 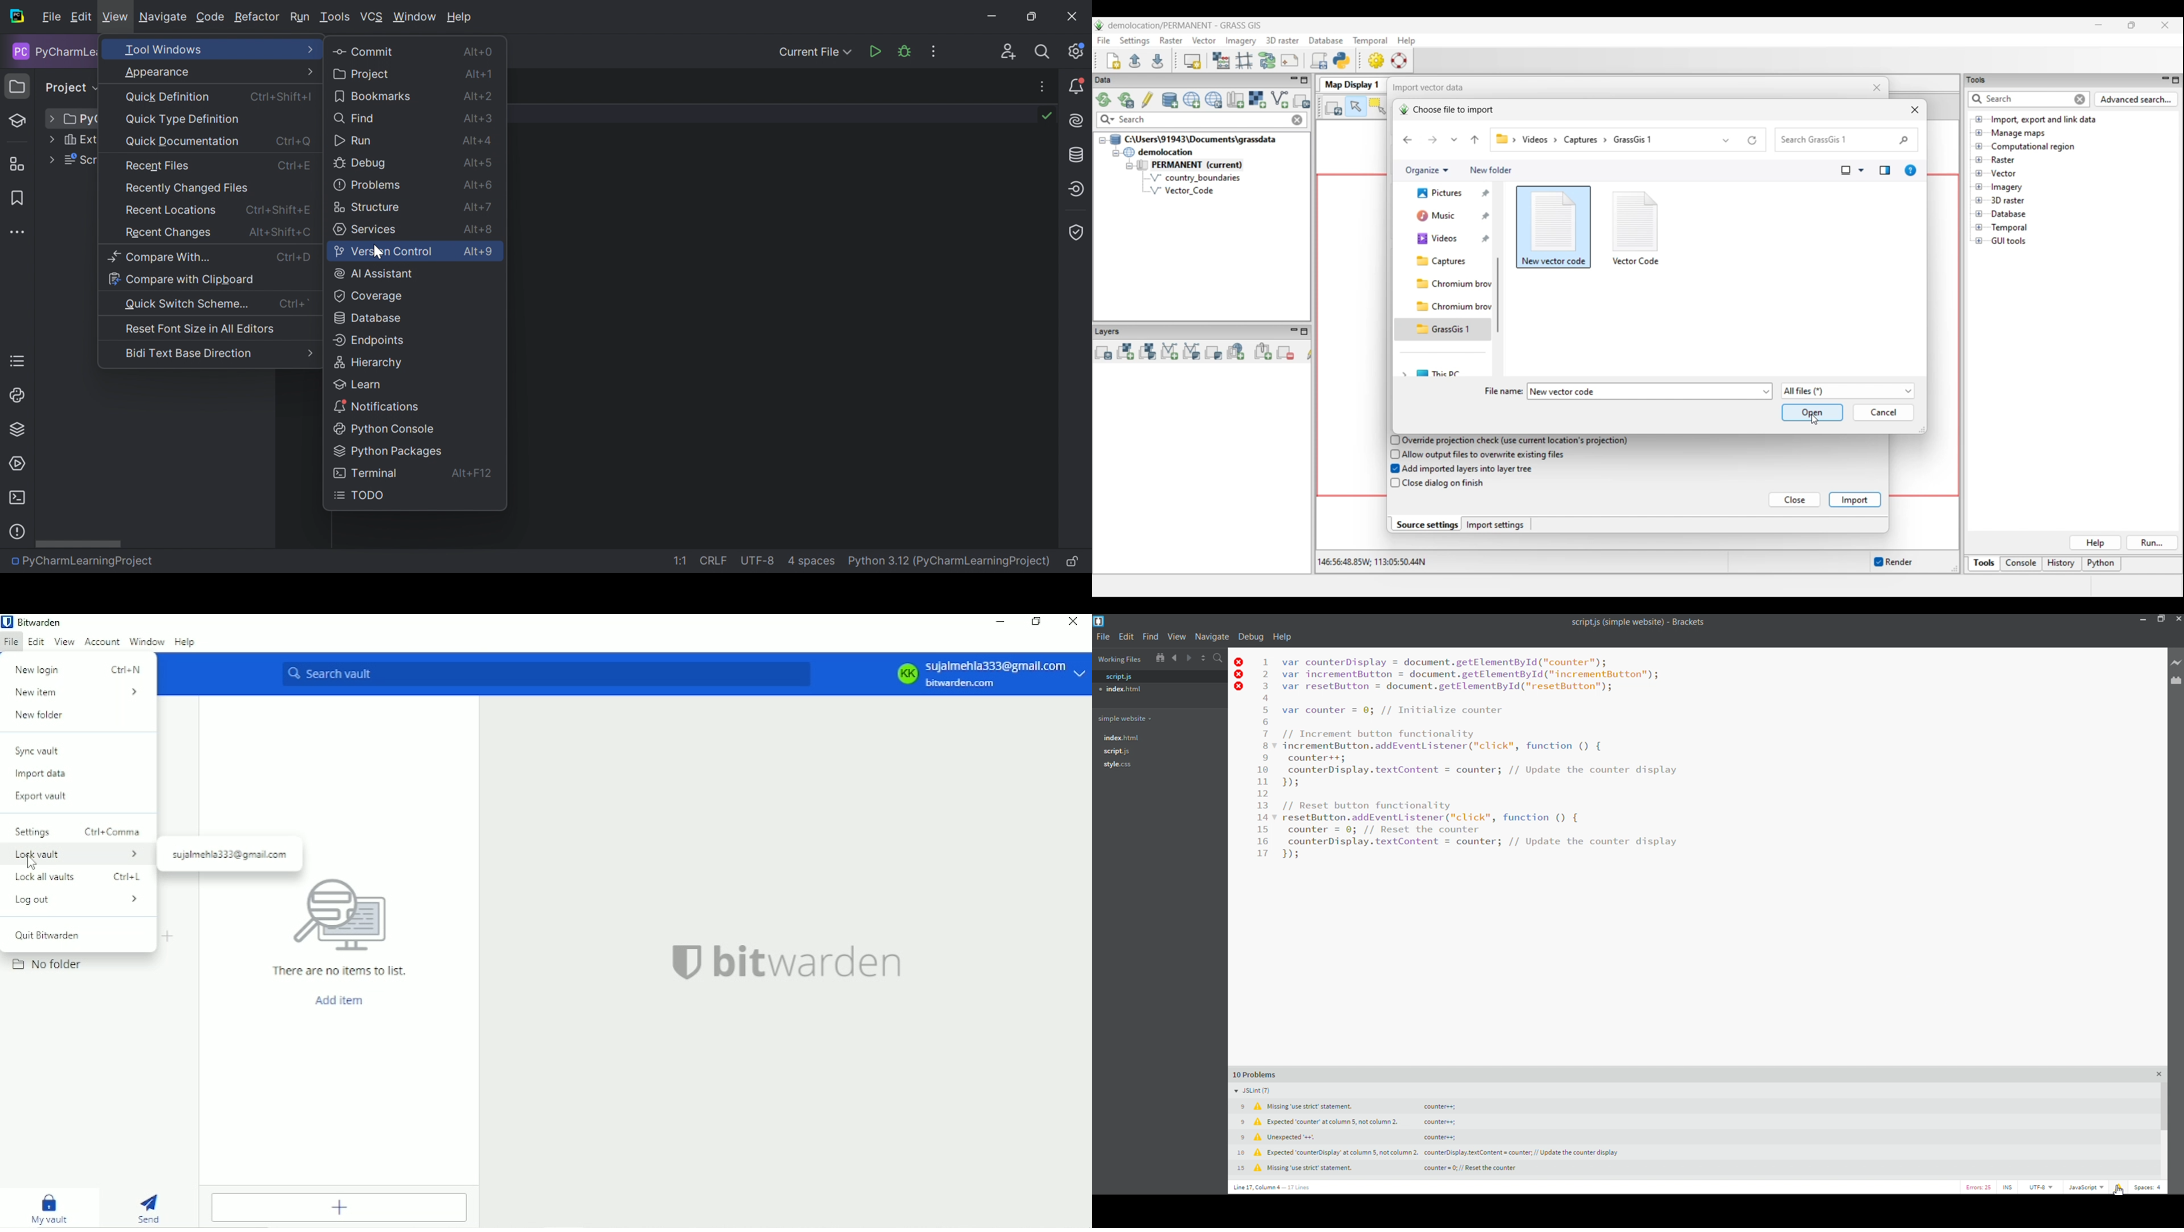 I want to click on Window, so click(x=146, y=640).